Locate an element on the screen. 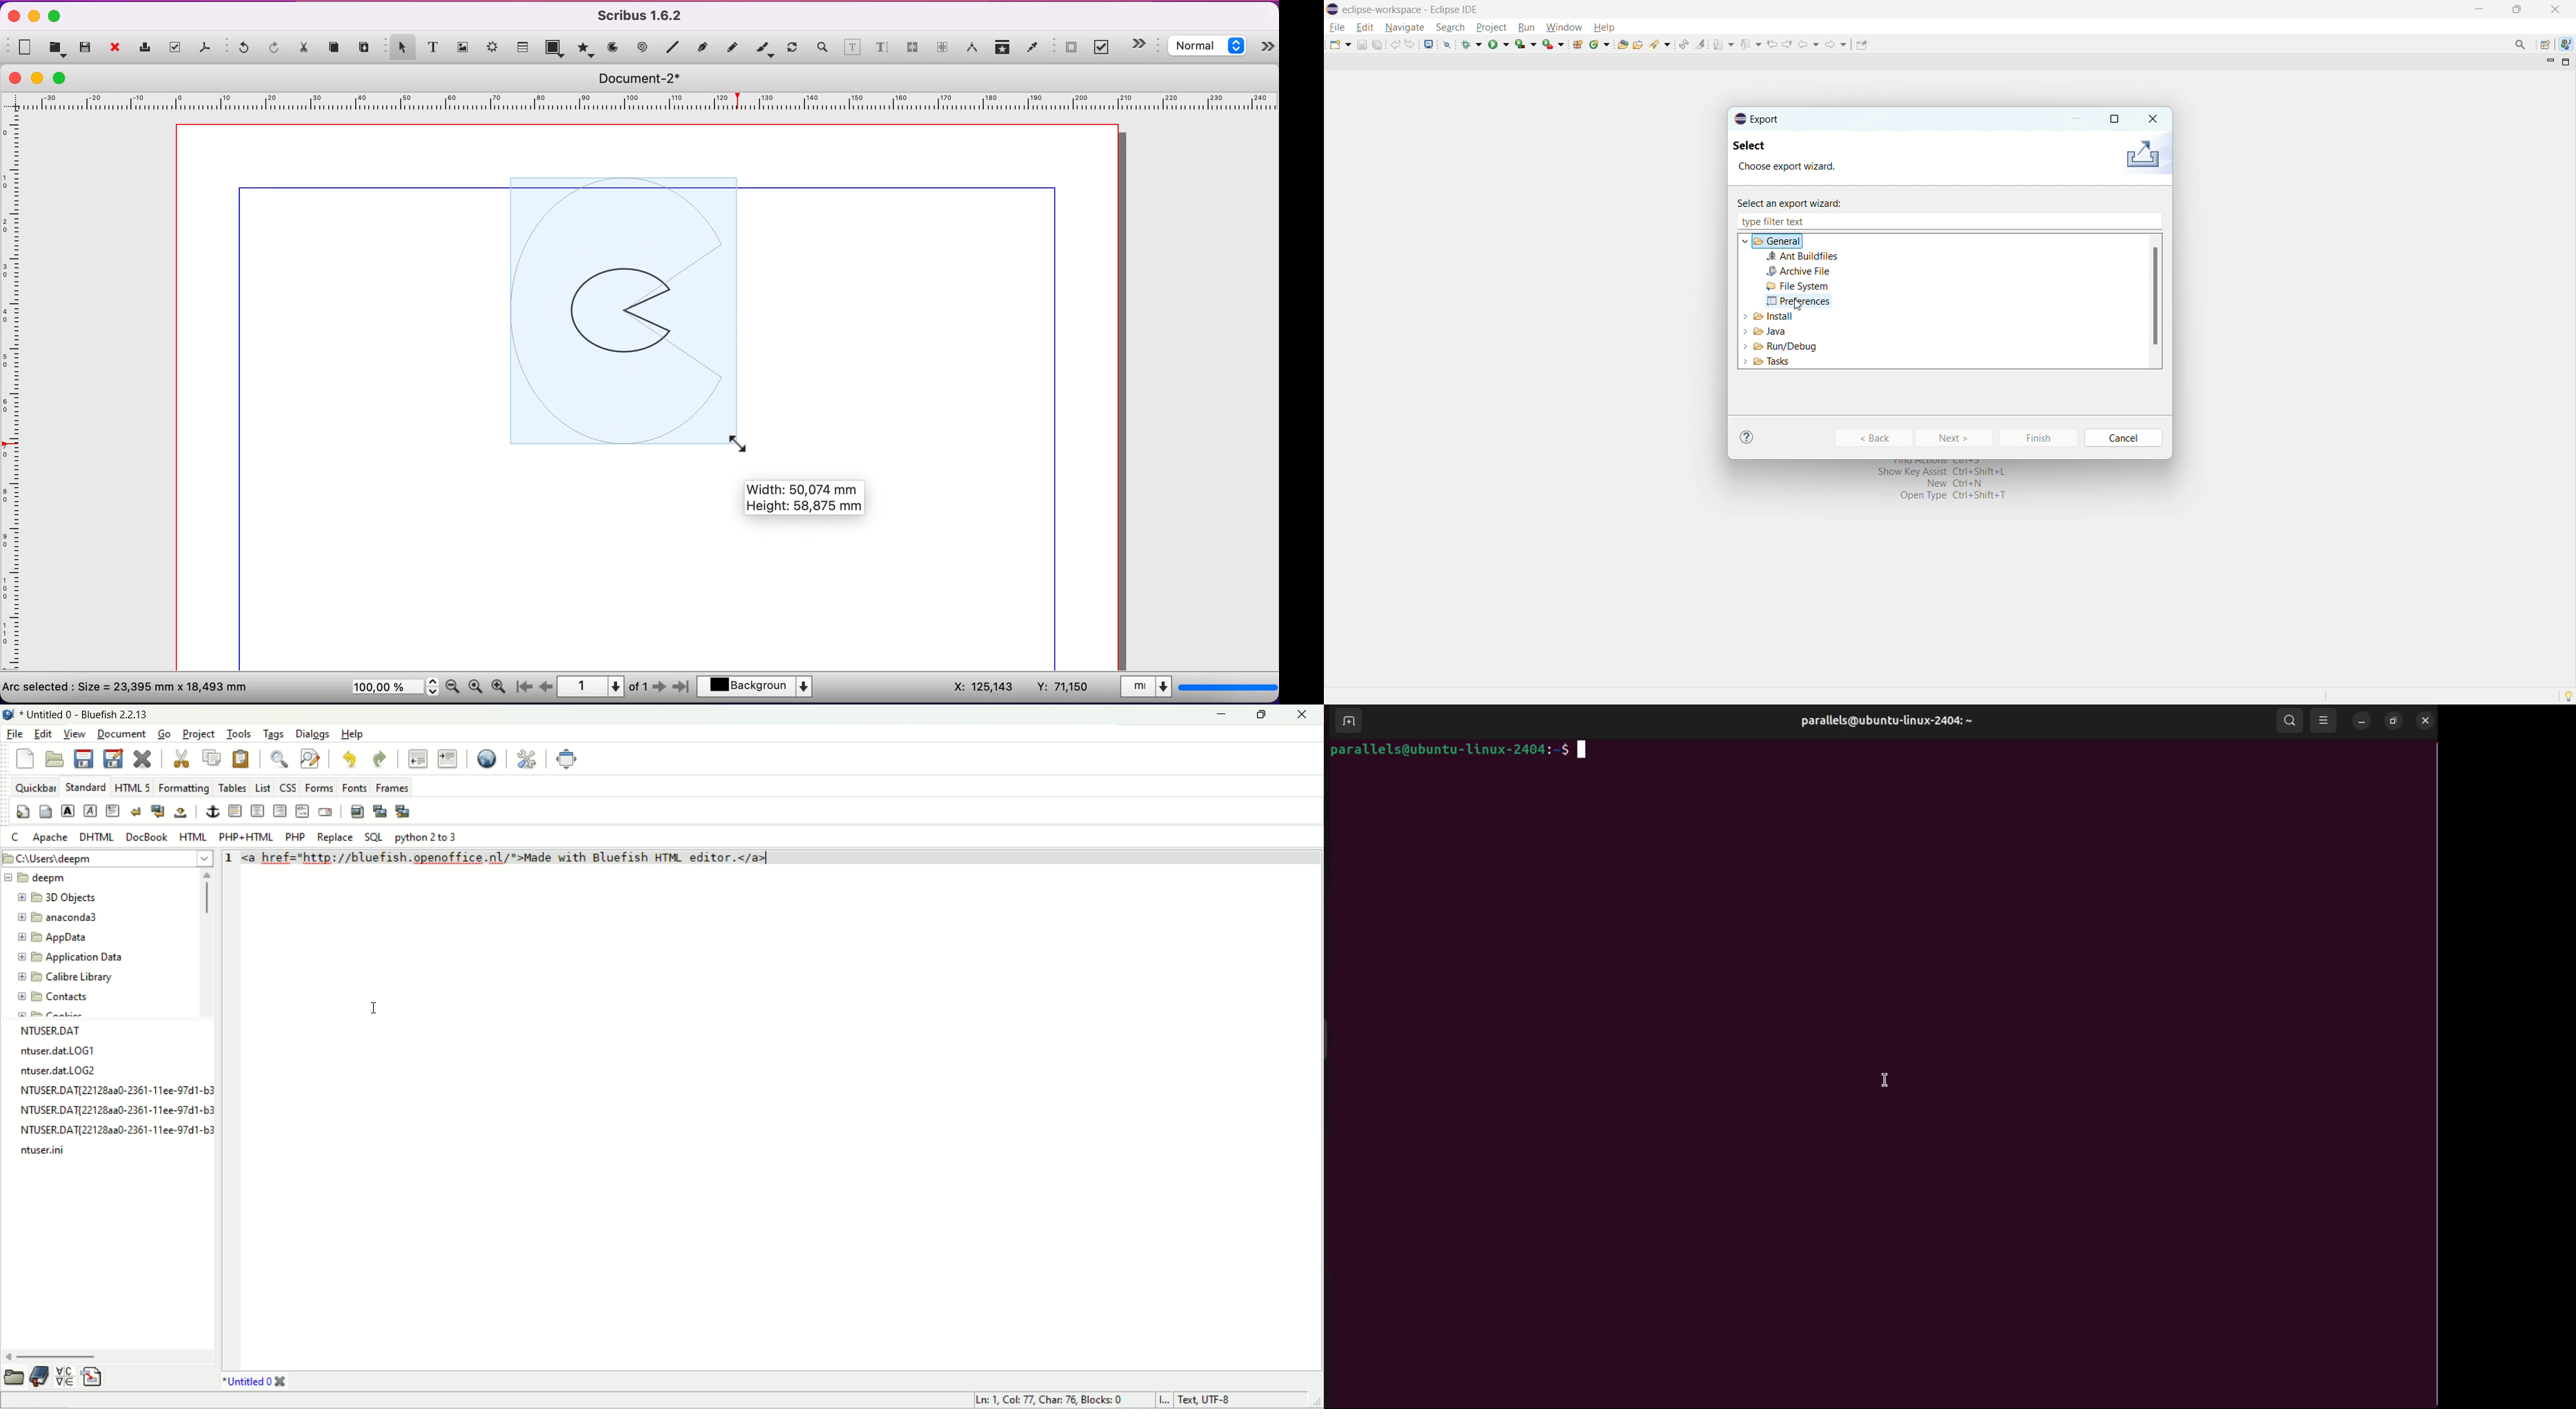 The image size is (2576, 1428). Vertical scroll bar is located at coordinates (2153, 303).